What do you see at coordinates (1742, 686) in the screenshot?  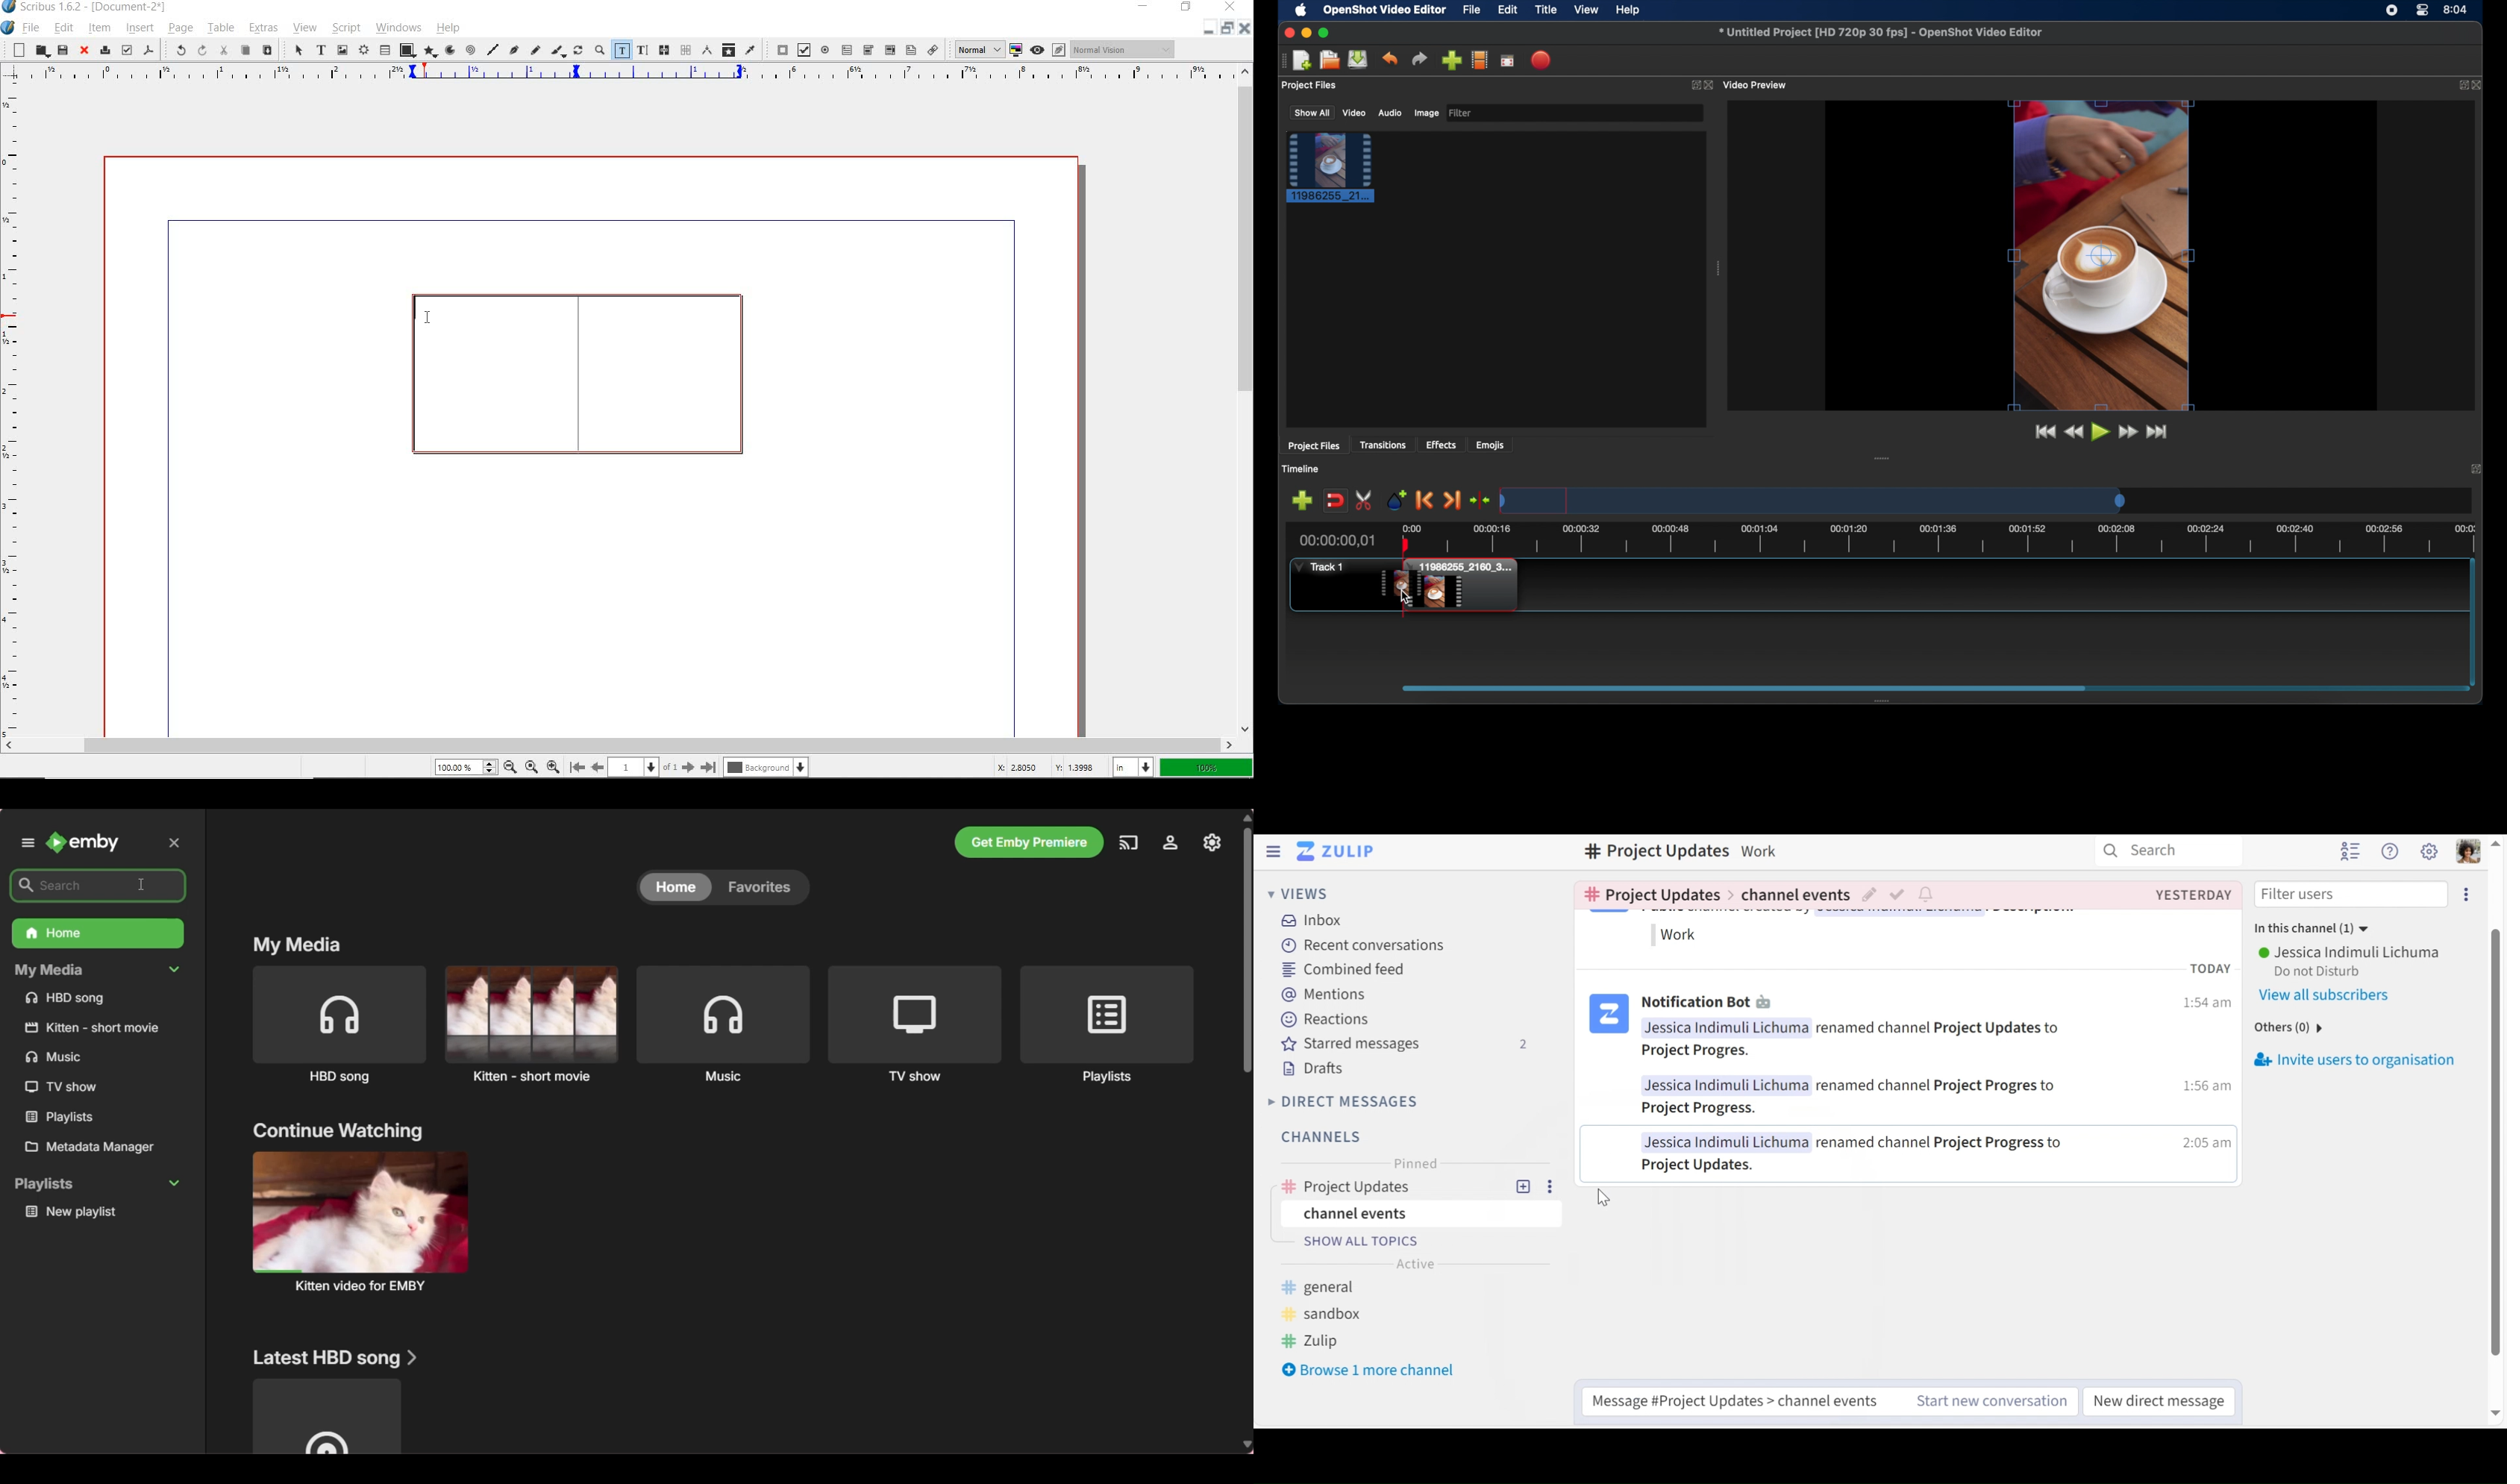 I see `scroll box` at bounding box center [1742, 686].